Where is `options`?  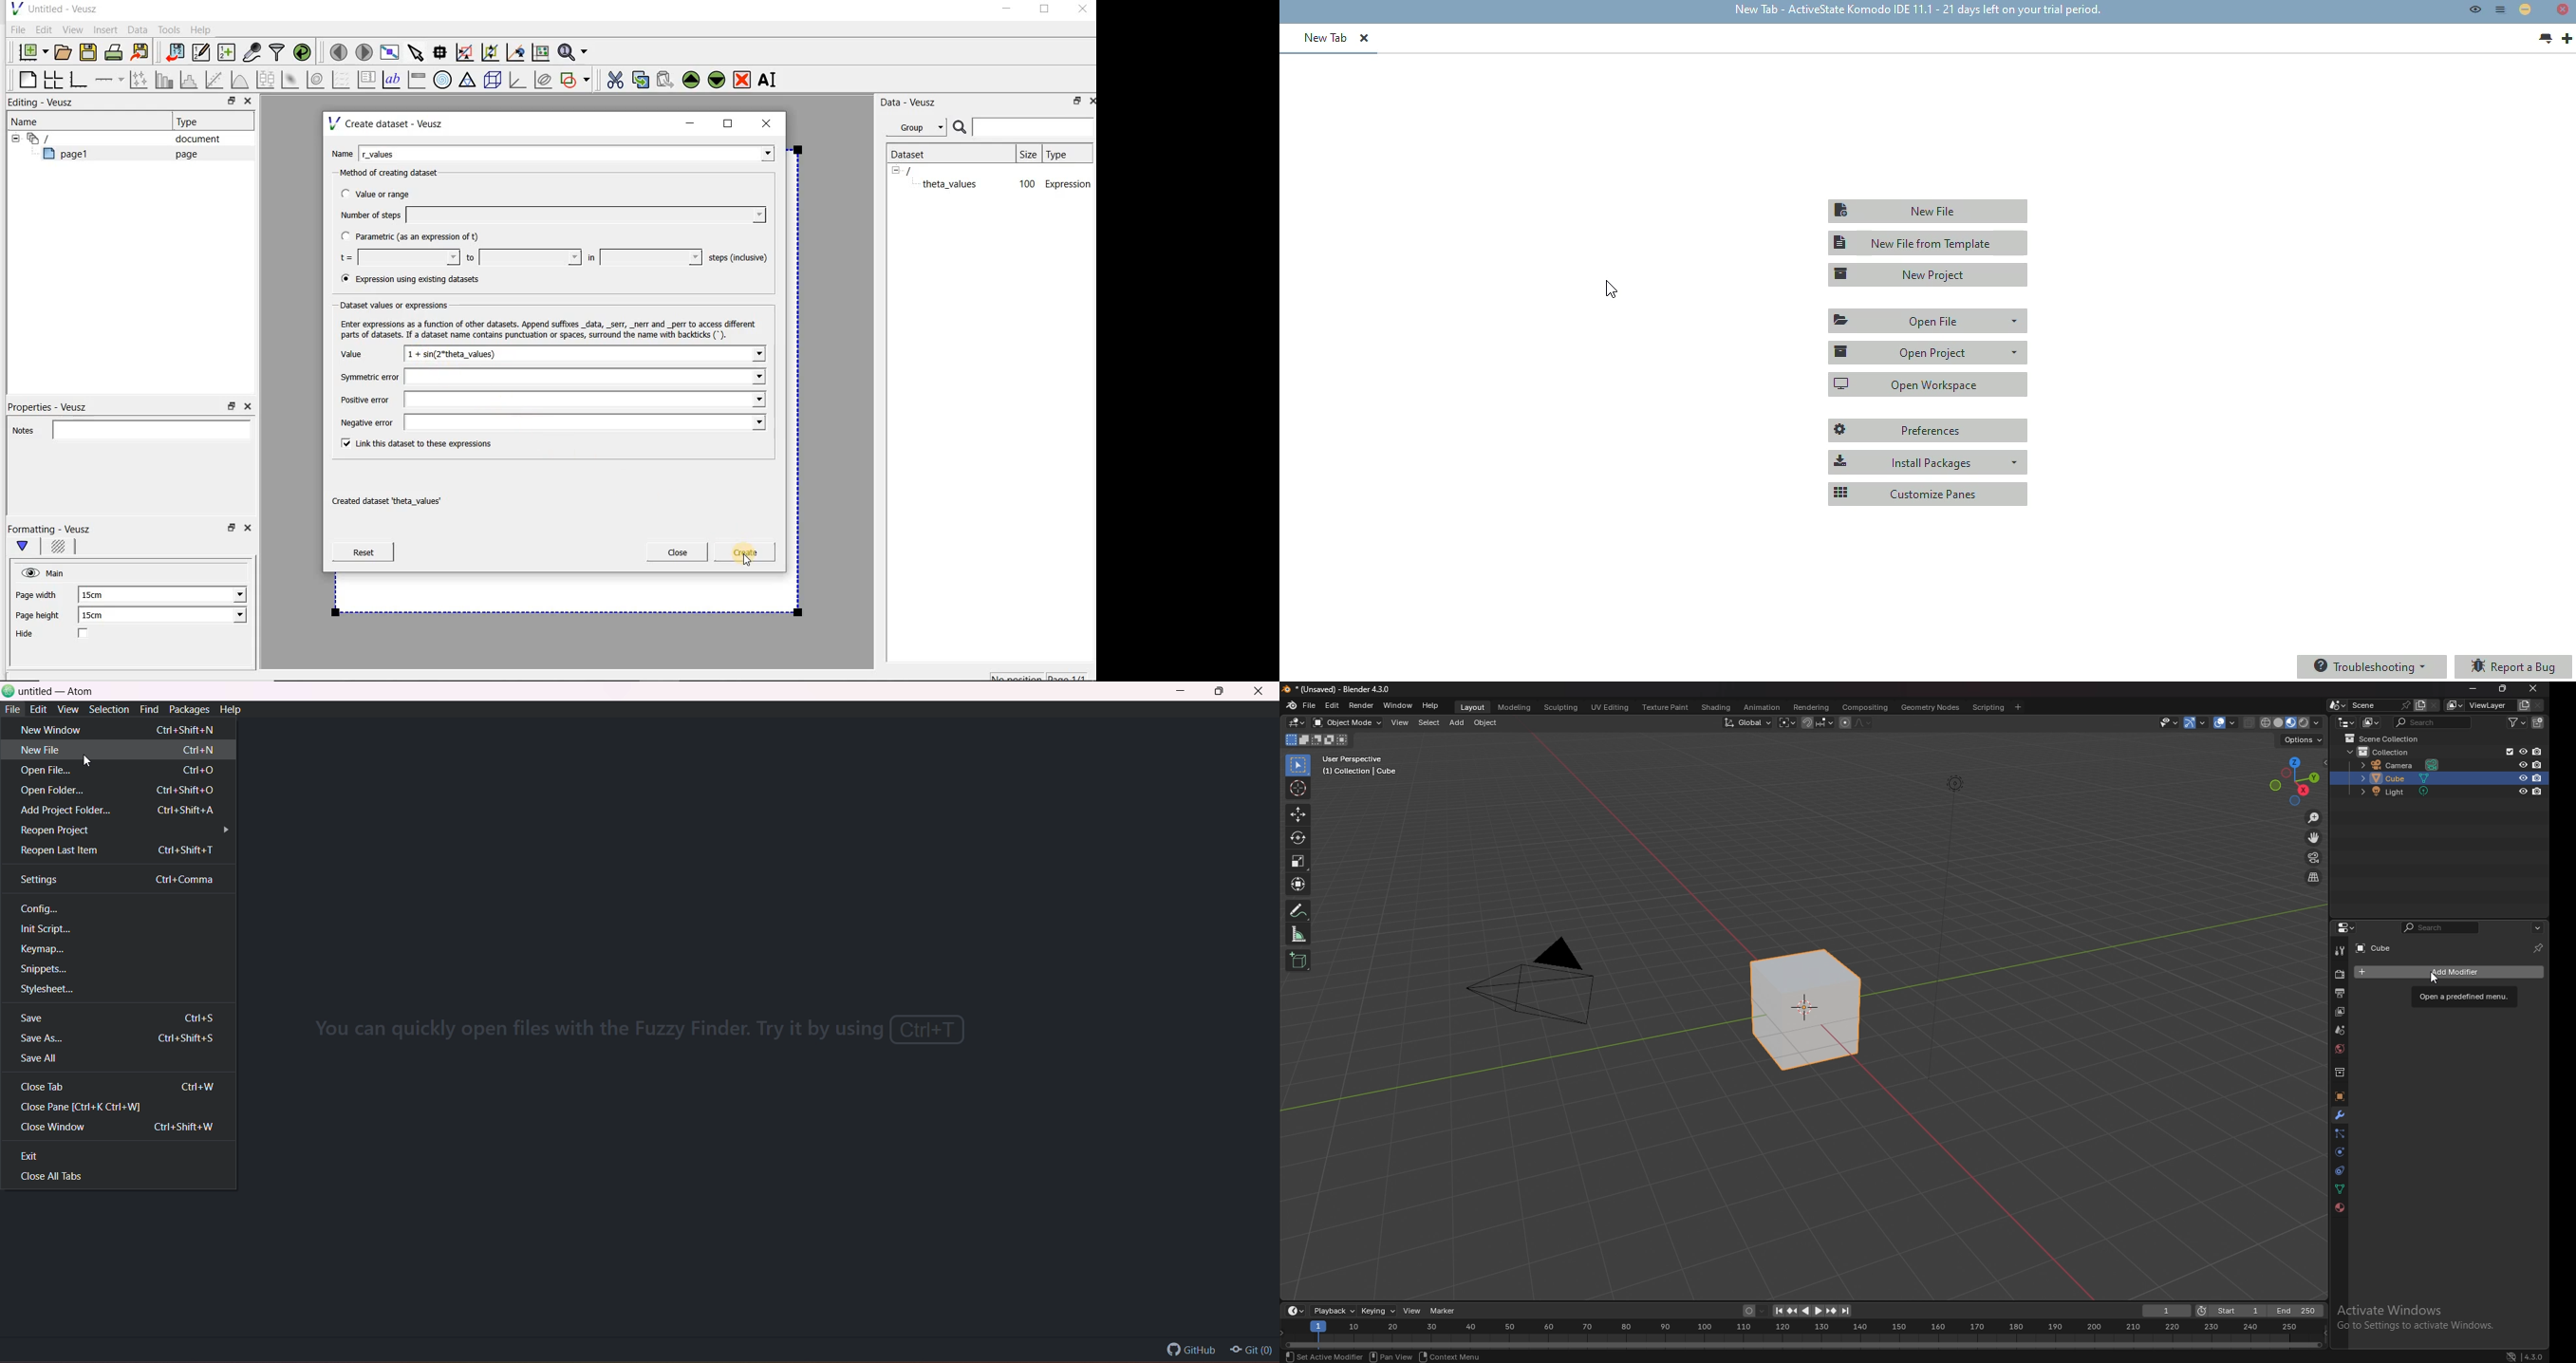 options is located at coordinates (2539, 929).